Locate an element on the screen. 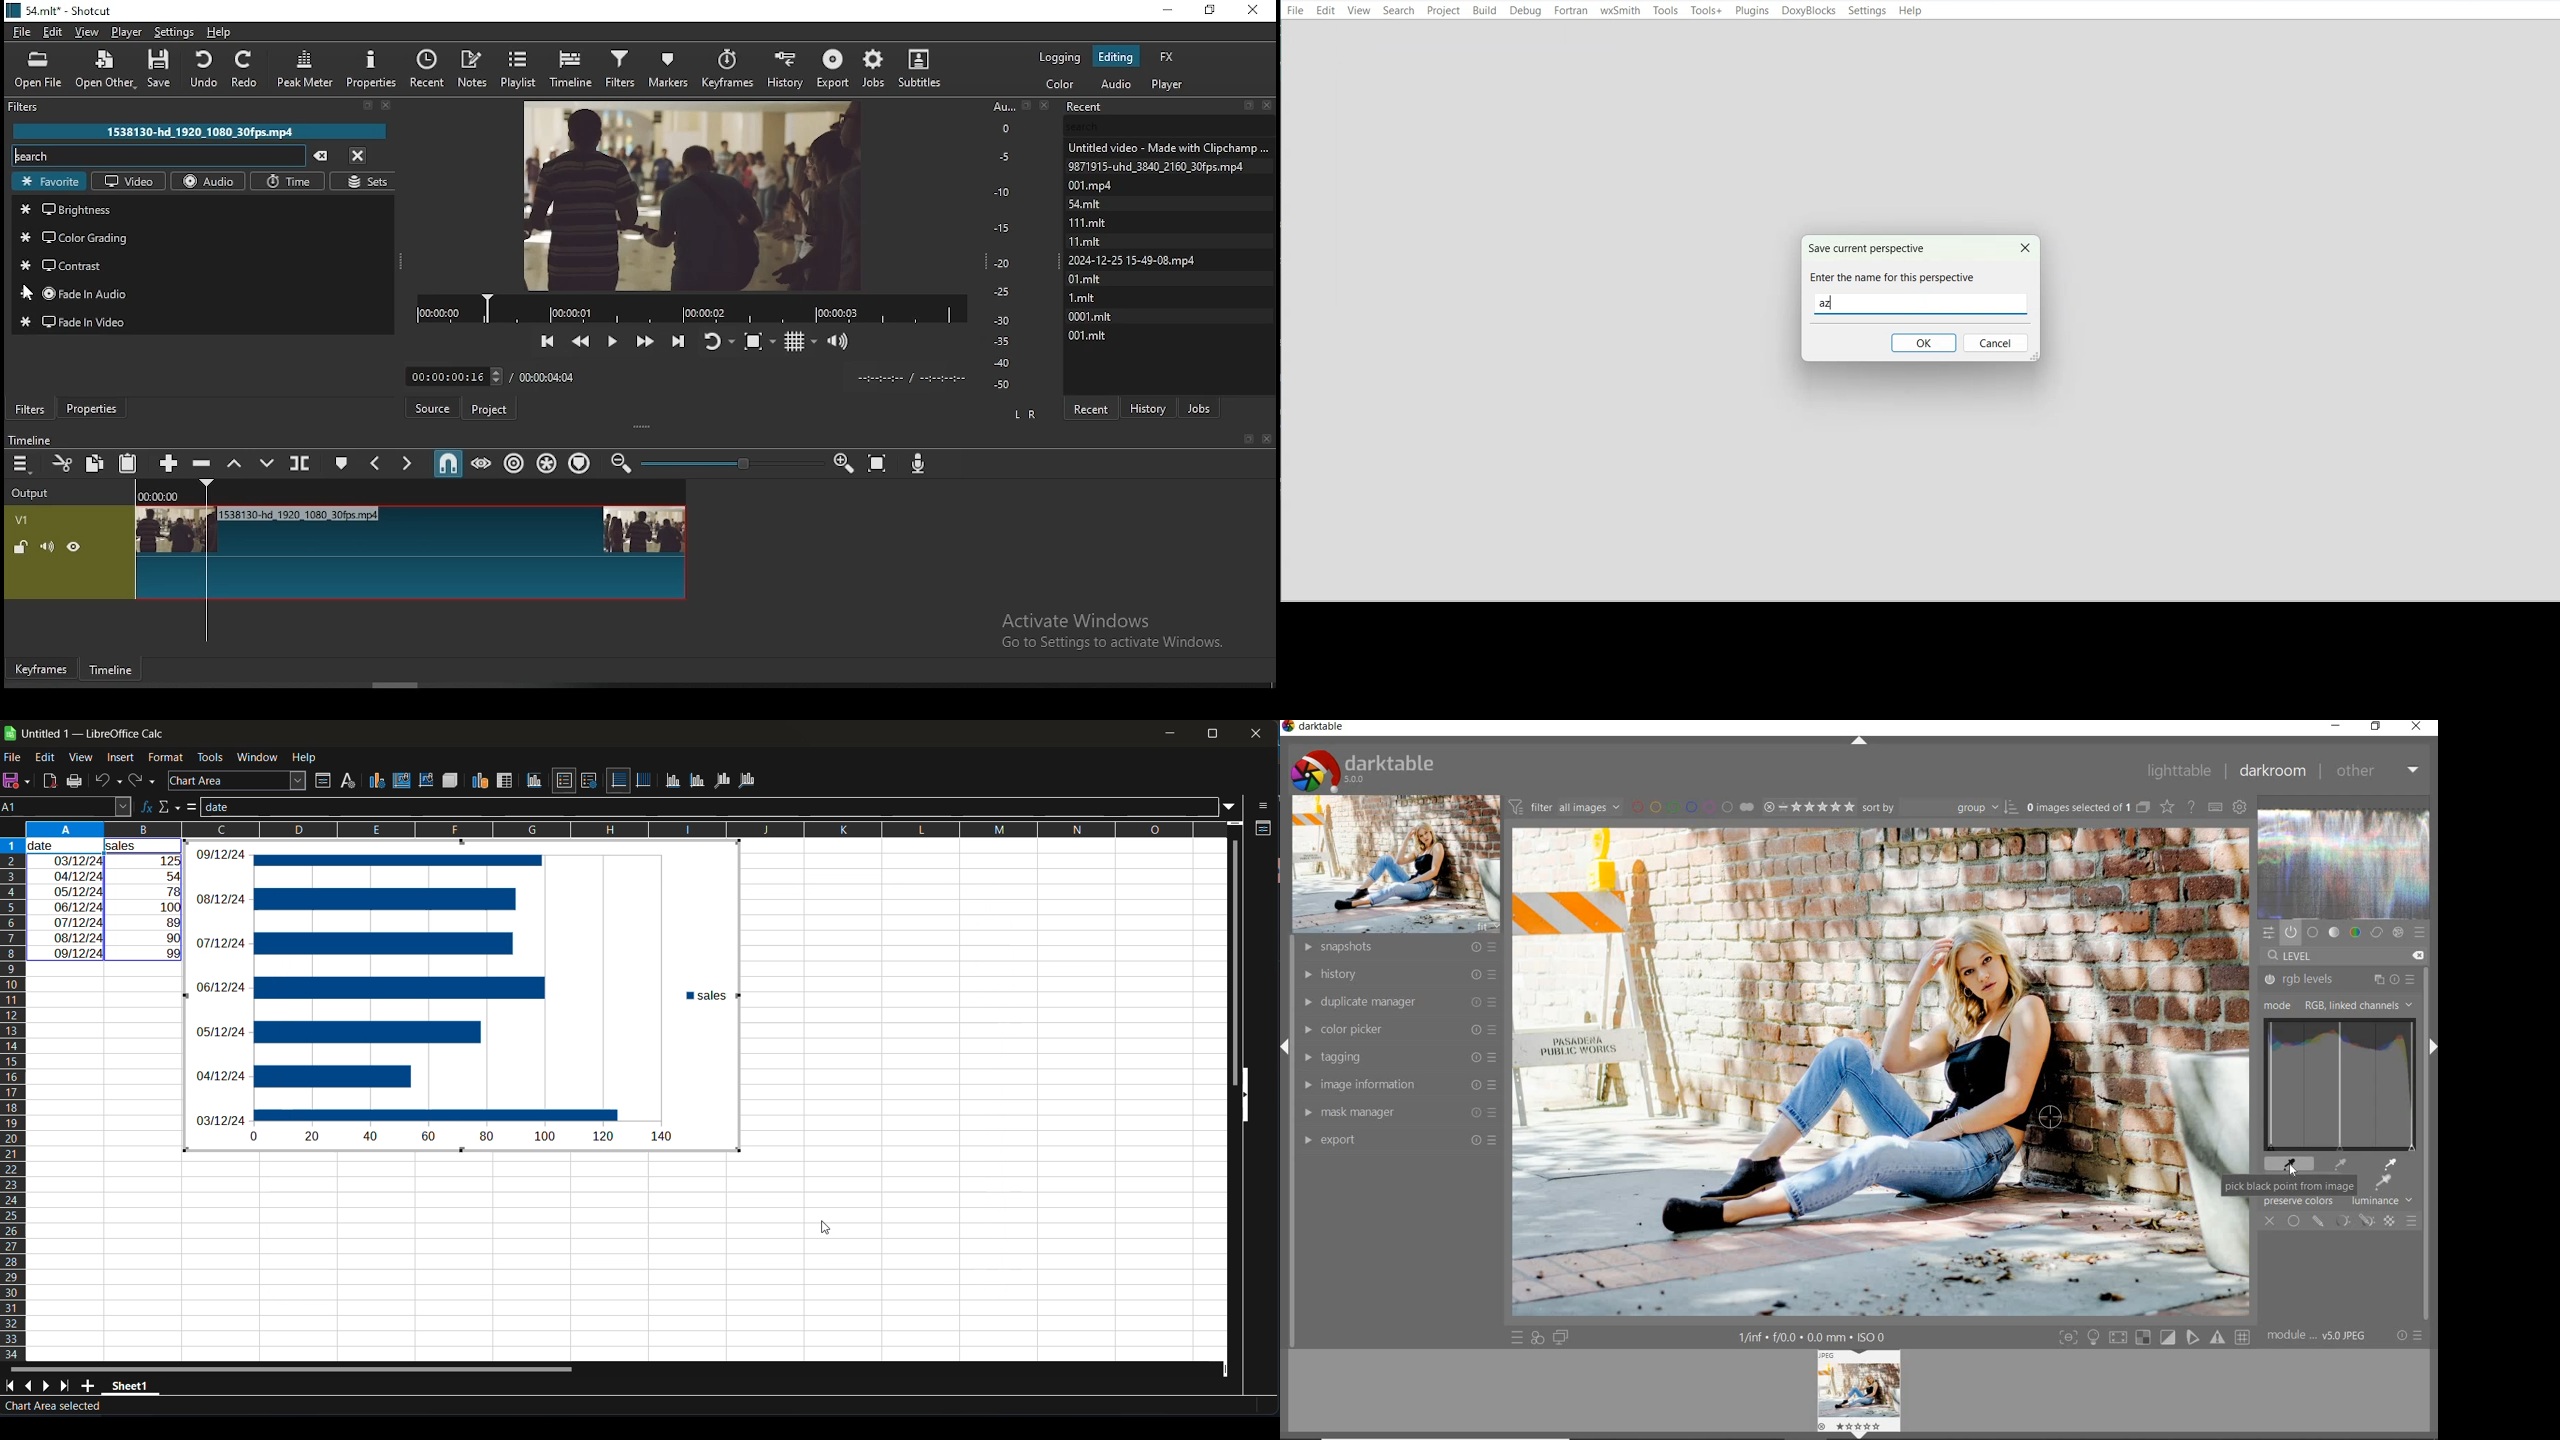  horizontal scroll bar is located at coordinates (288, 1367).